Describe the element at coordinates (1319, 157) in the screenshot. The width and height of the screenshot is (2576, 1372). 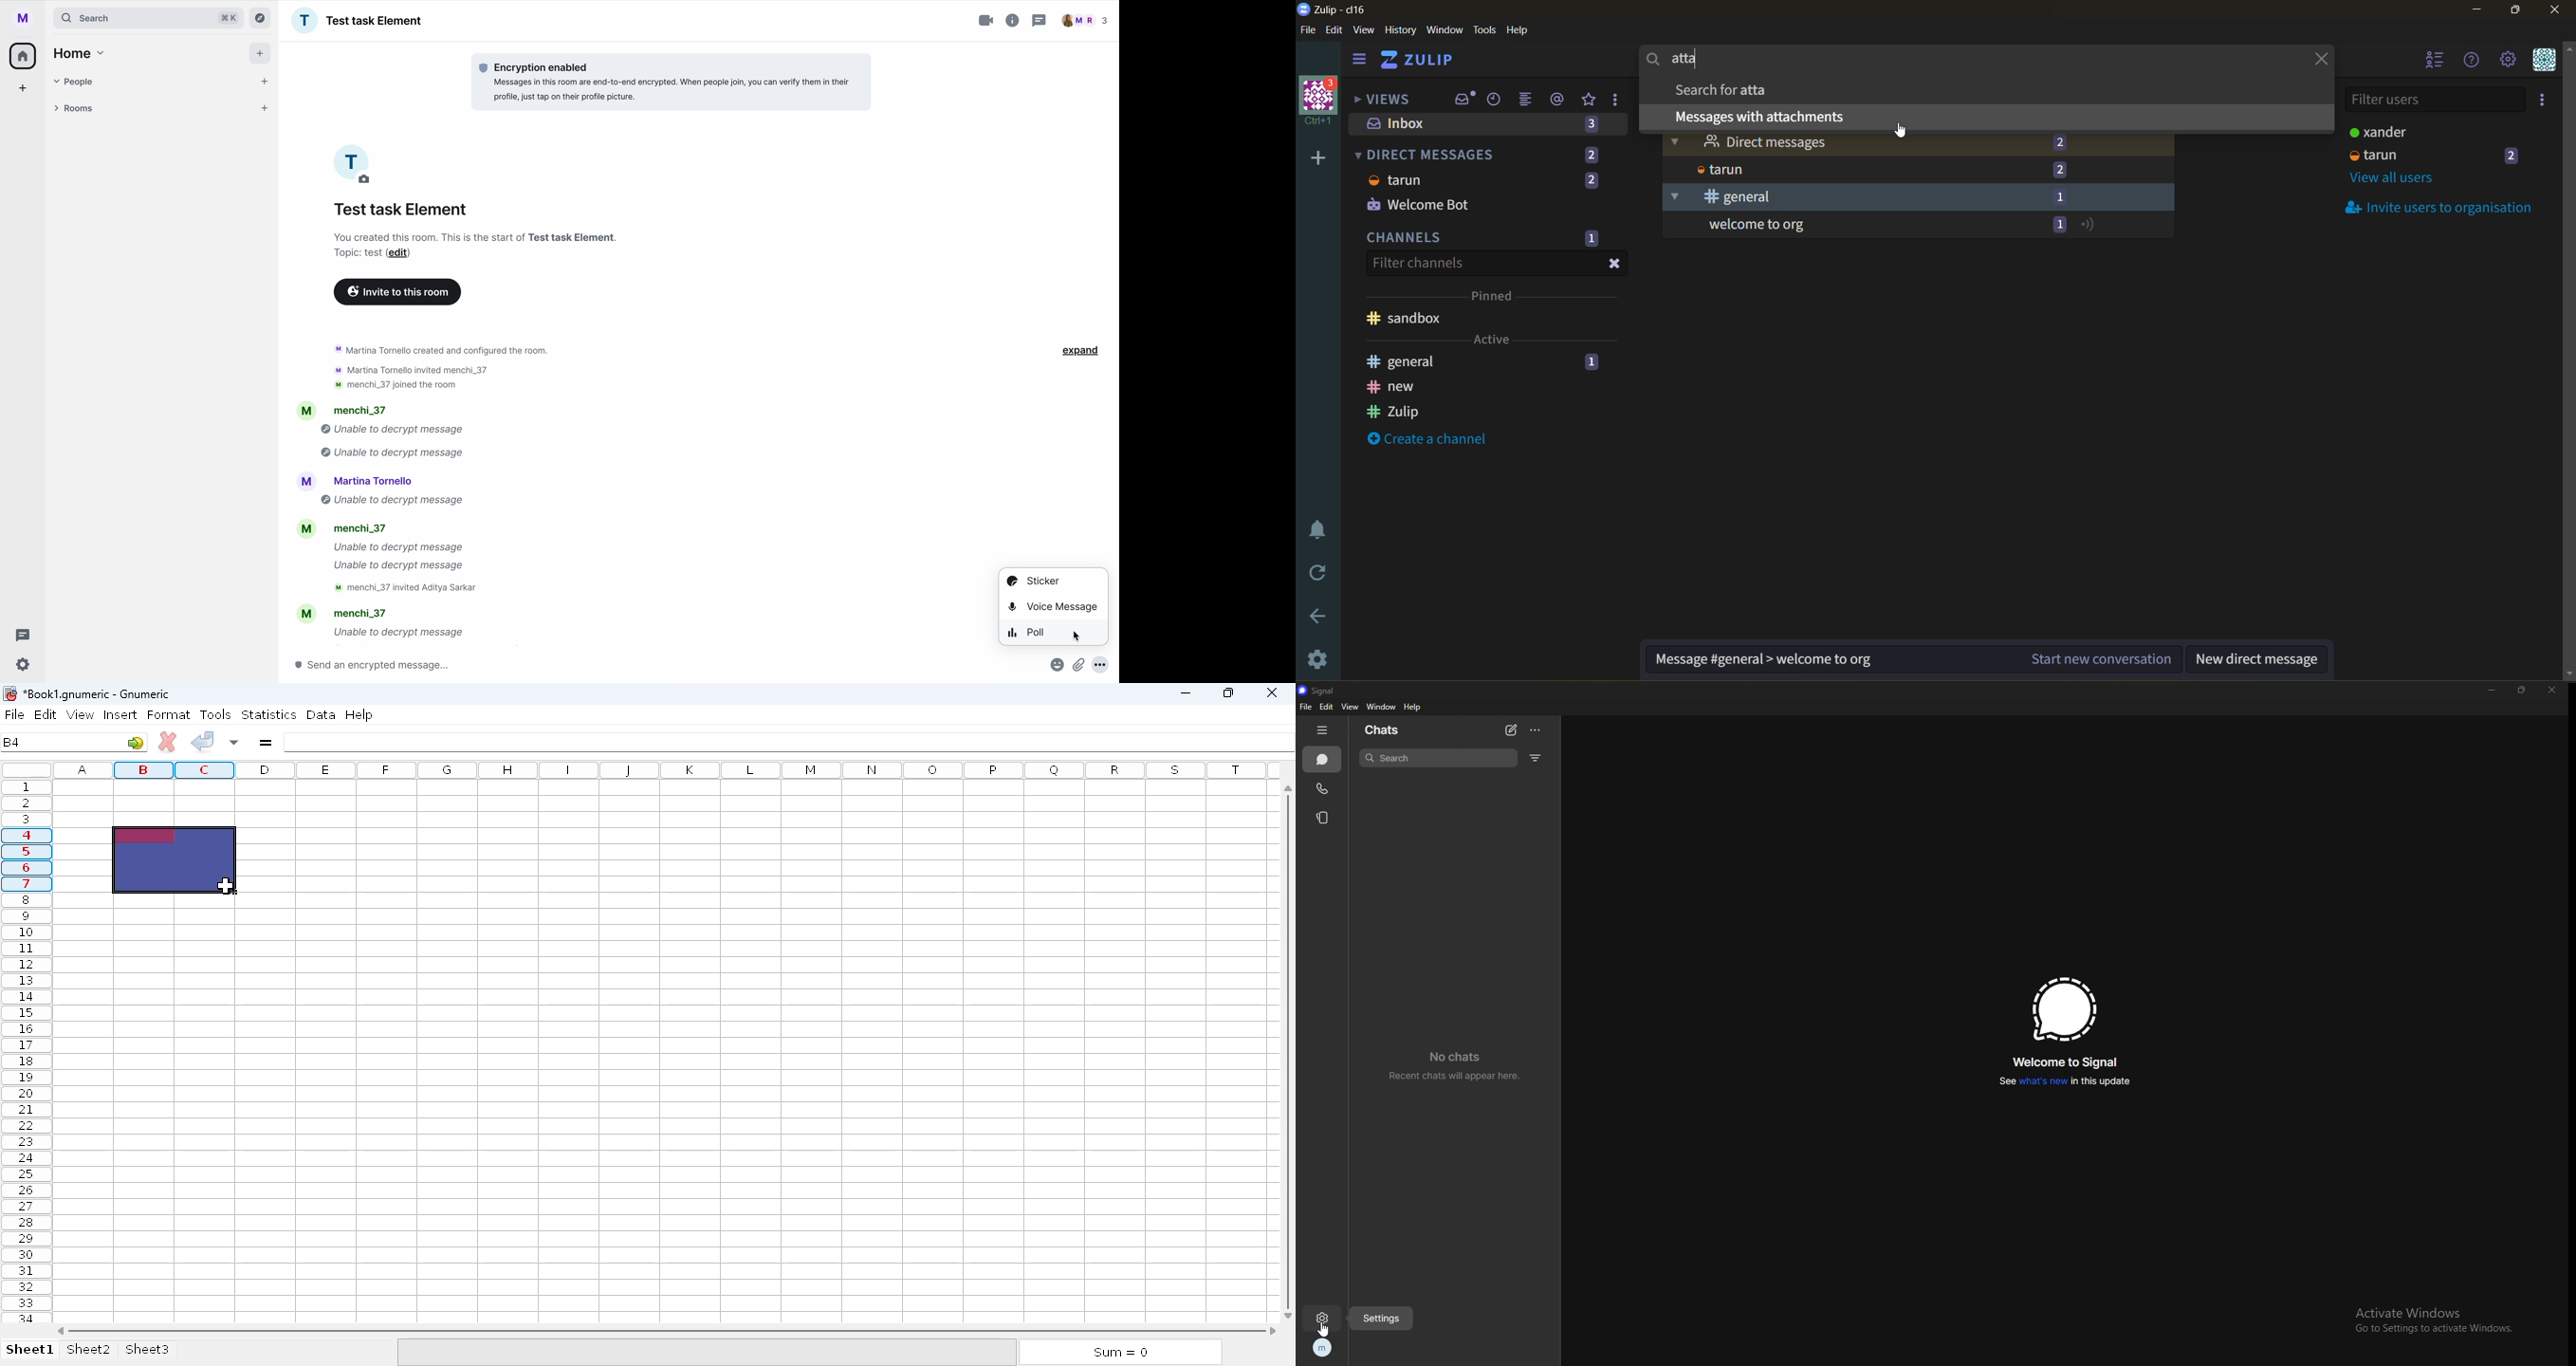
I see `add a new organisation` at that location.